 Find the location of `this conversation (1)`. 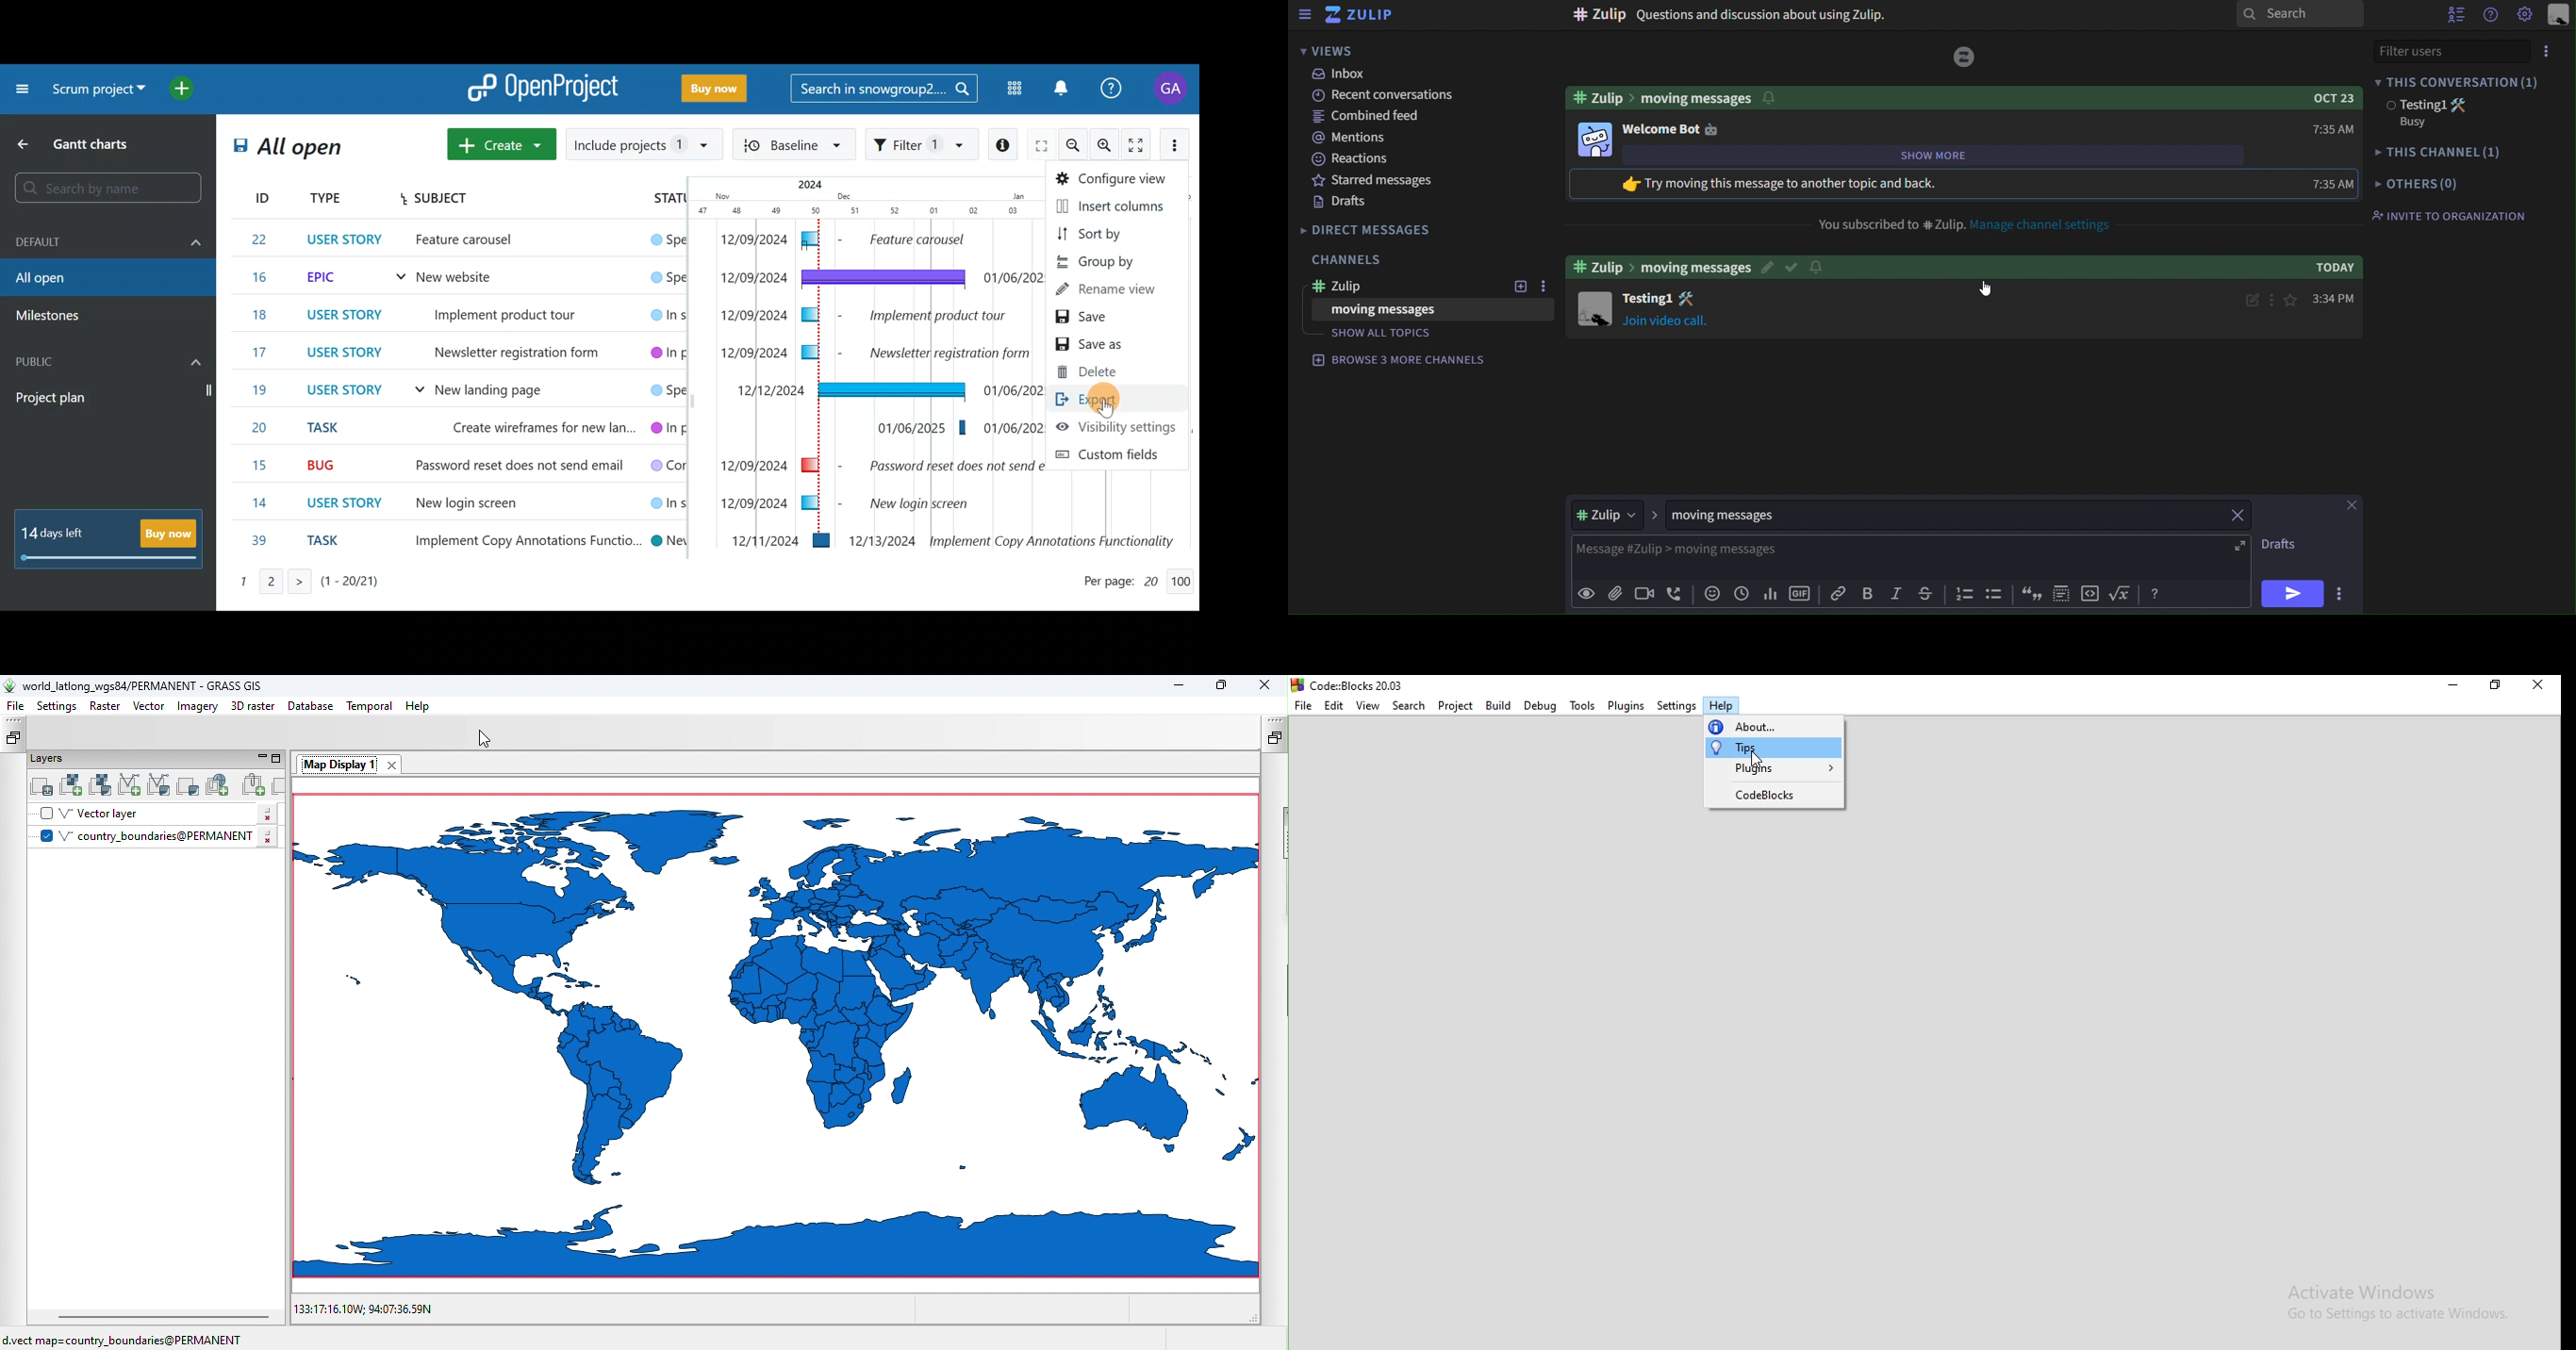

this conversation (1) is located at coordinates (2468, 79).